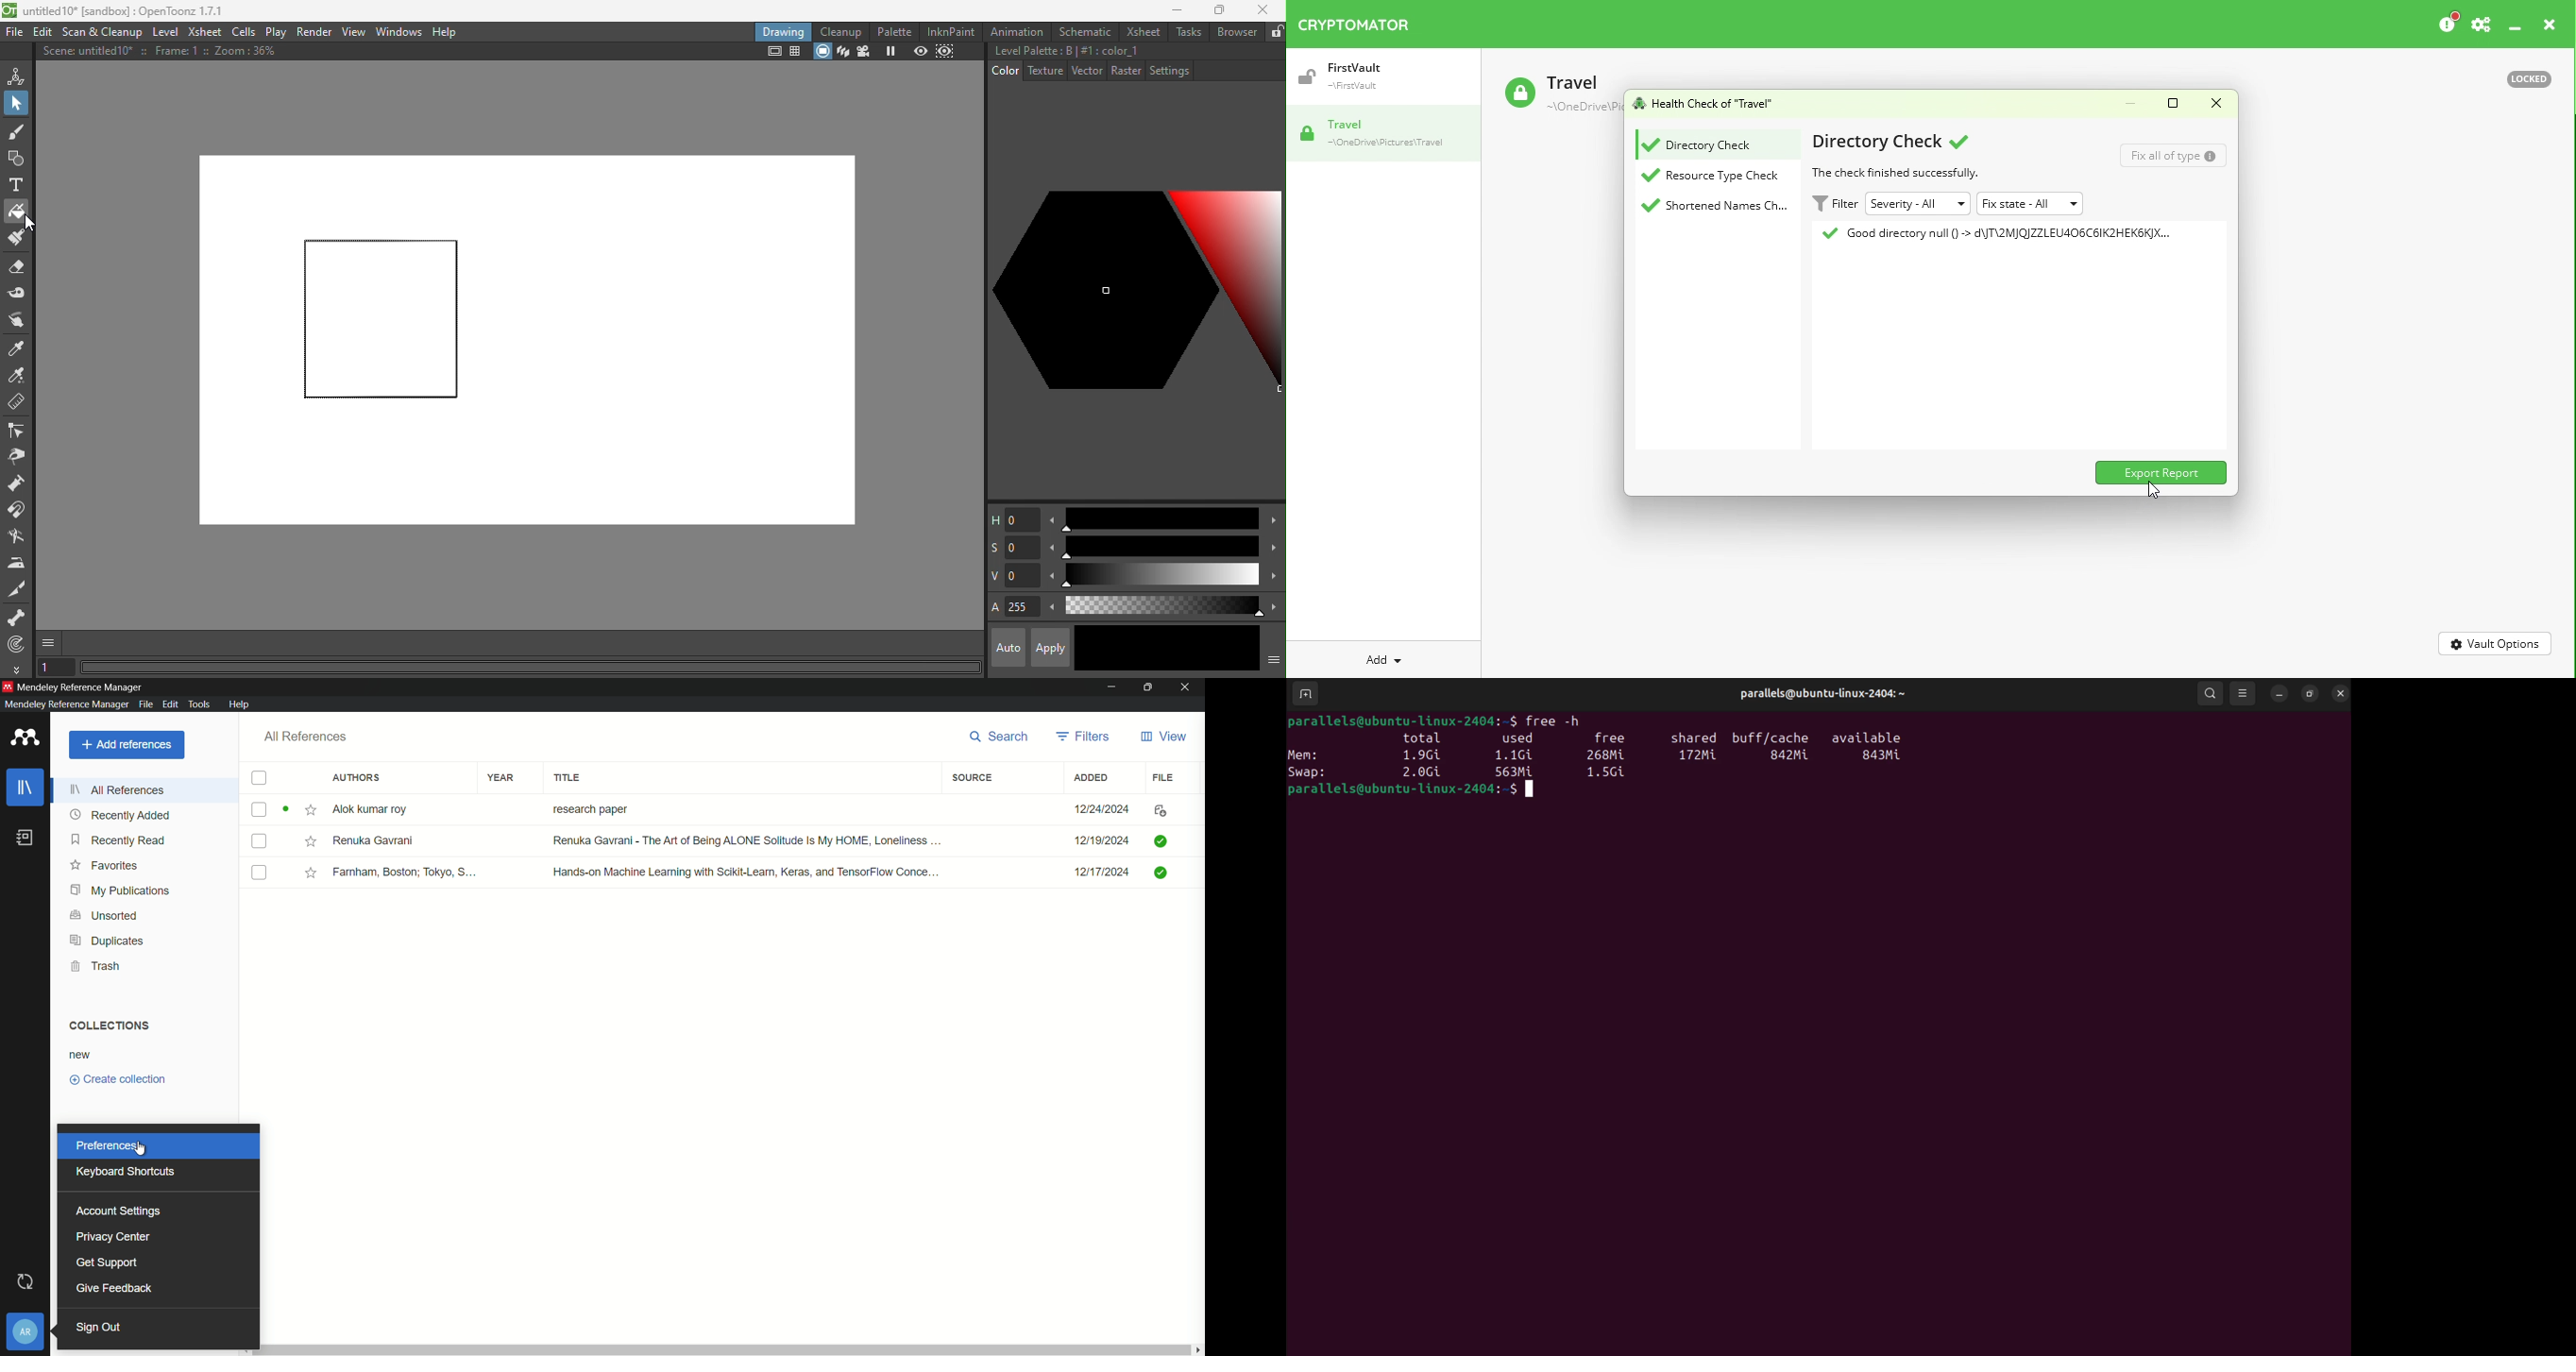 The height and width of the screenshot is (1372, 2576). What do you see at coordinates (261, 779) in the screenshot?
I see `check box` at bounding box center [261, 779].